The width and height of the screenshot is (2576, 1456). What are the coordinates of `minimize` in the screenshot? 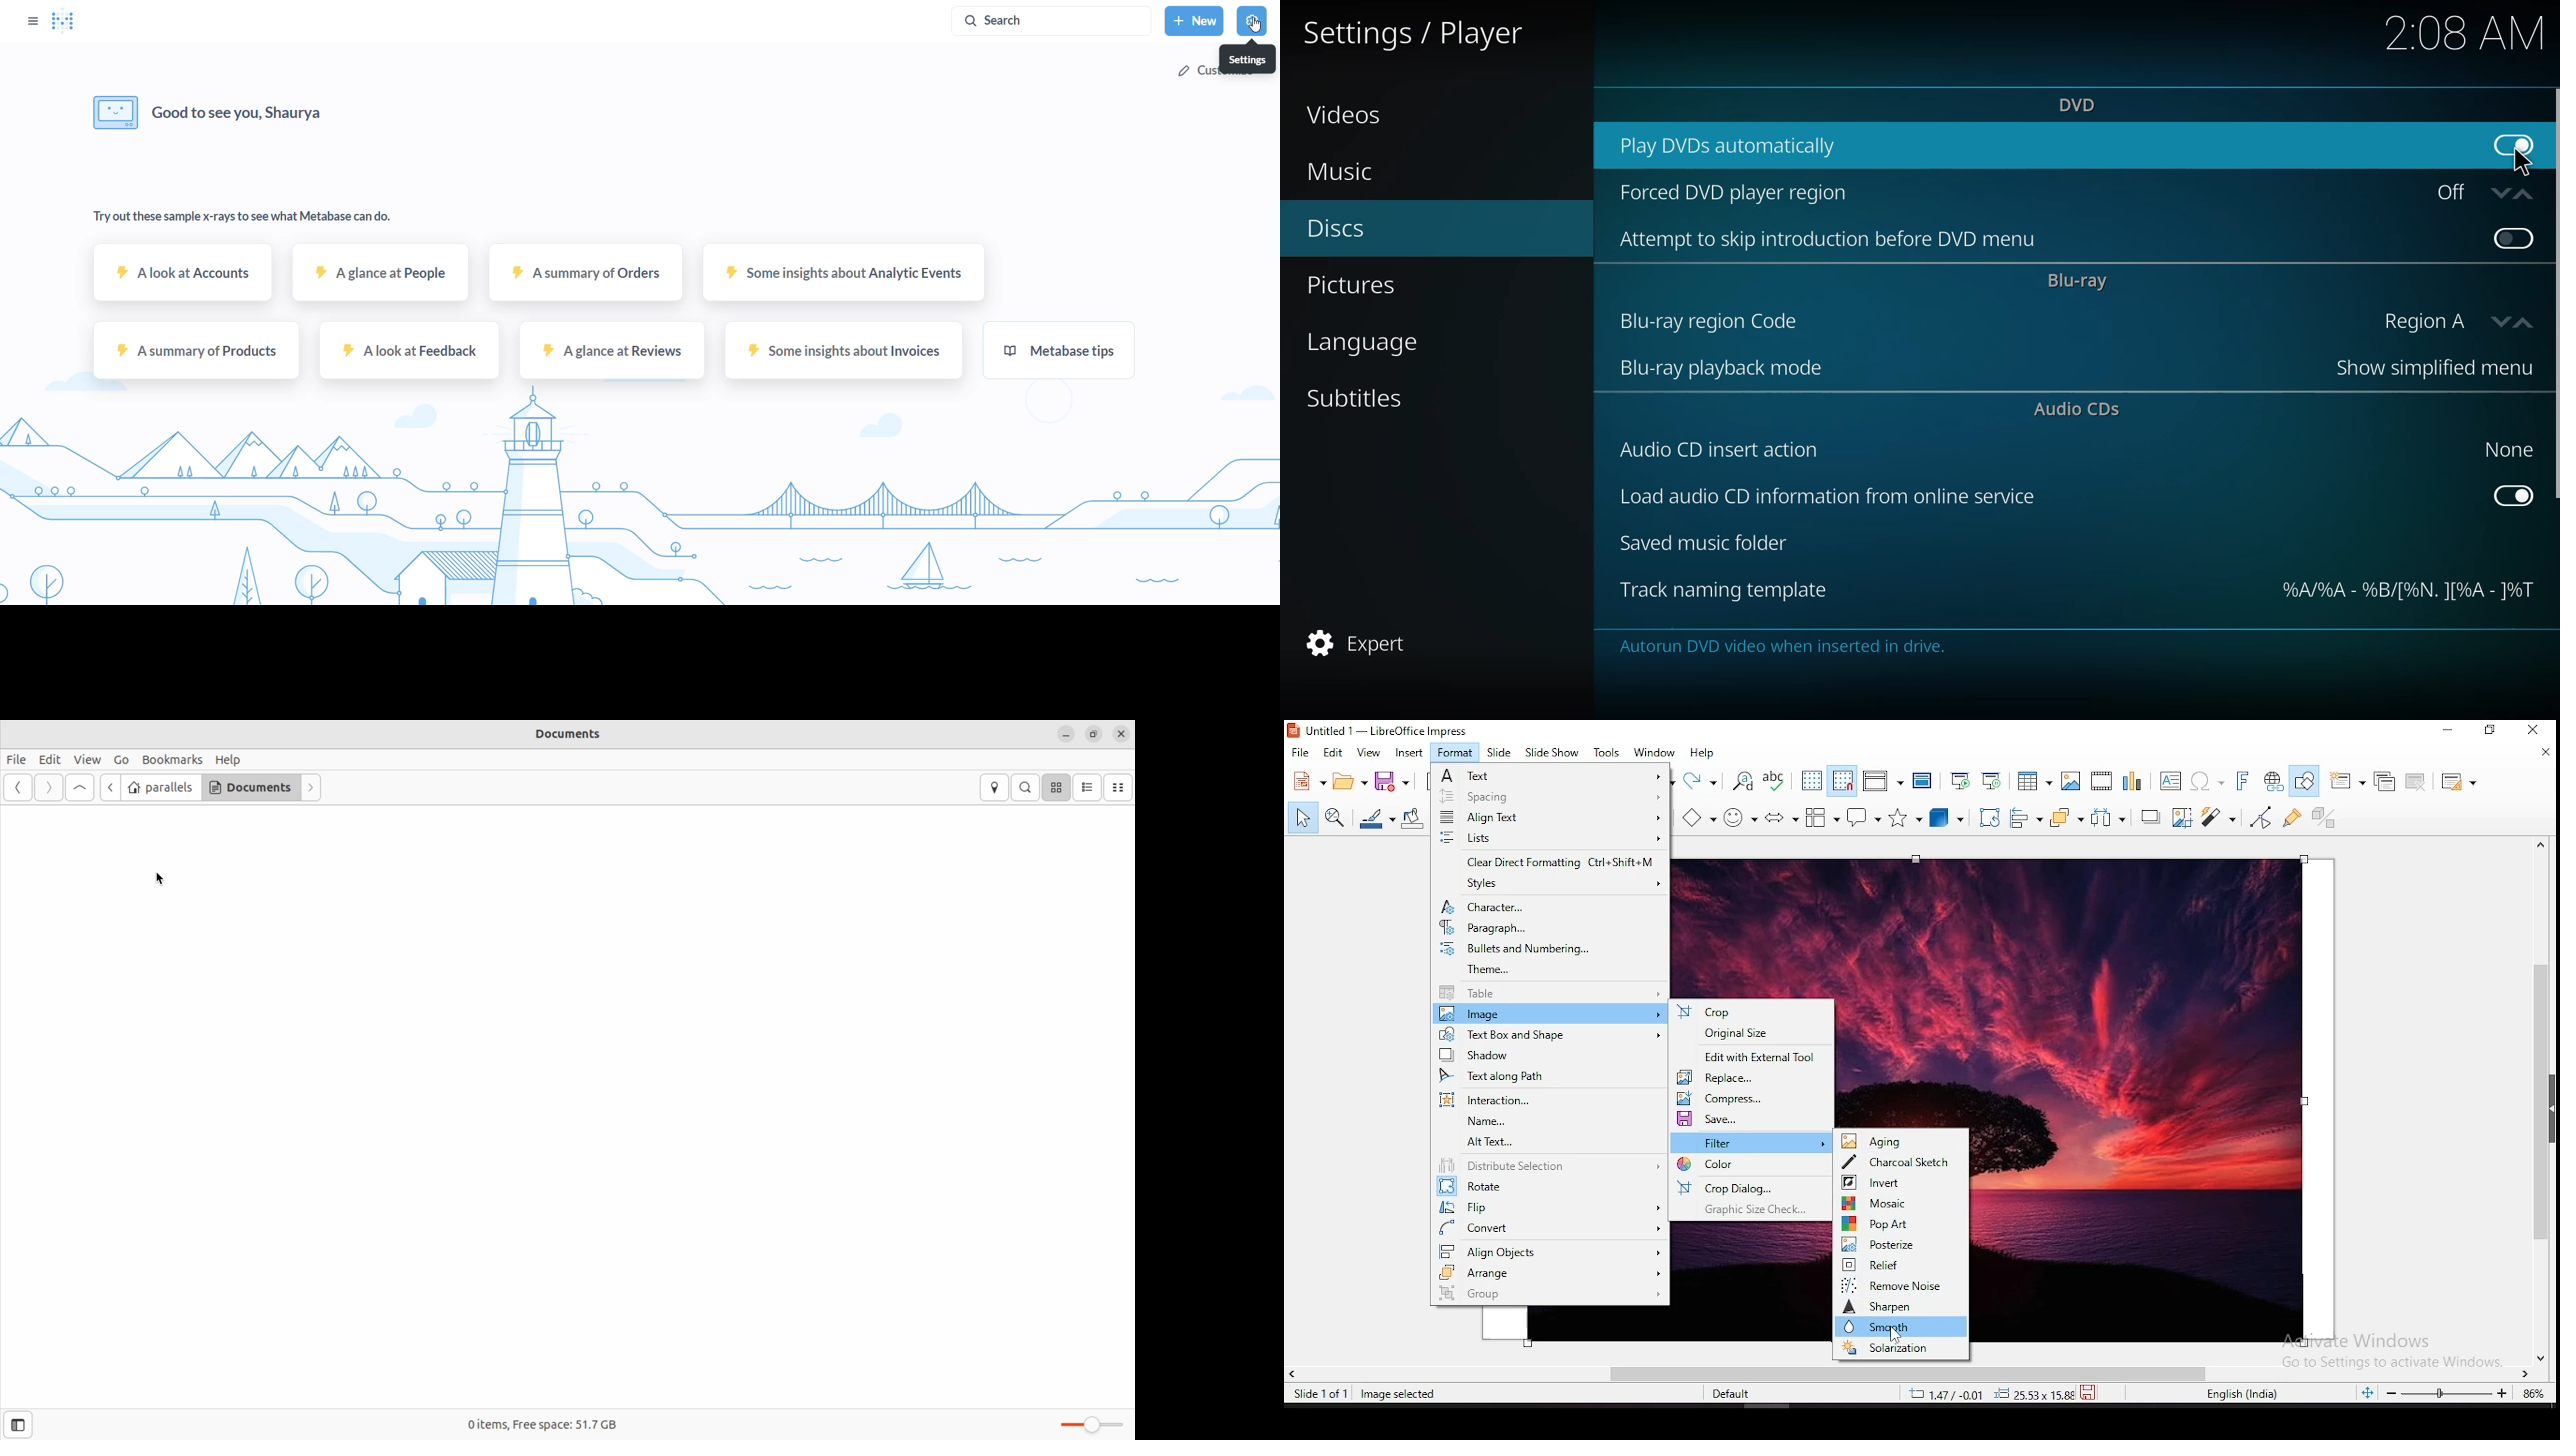 It's located at (1065, 733).